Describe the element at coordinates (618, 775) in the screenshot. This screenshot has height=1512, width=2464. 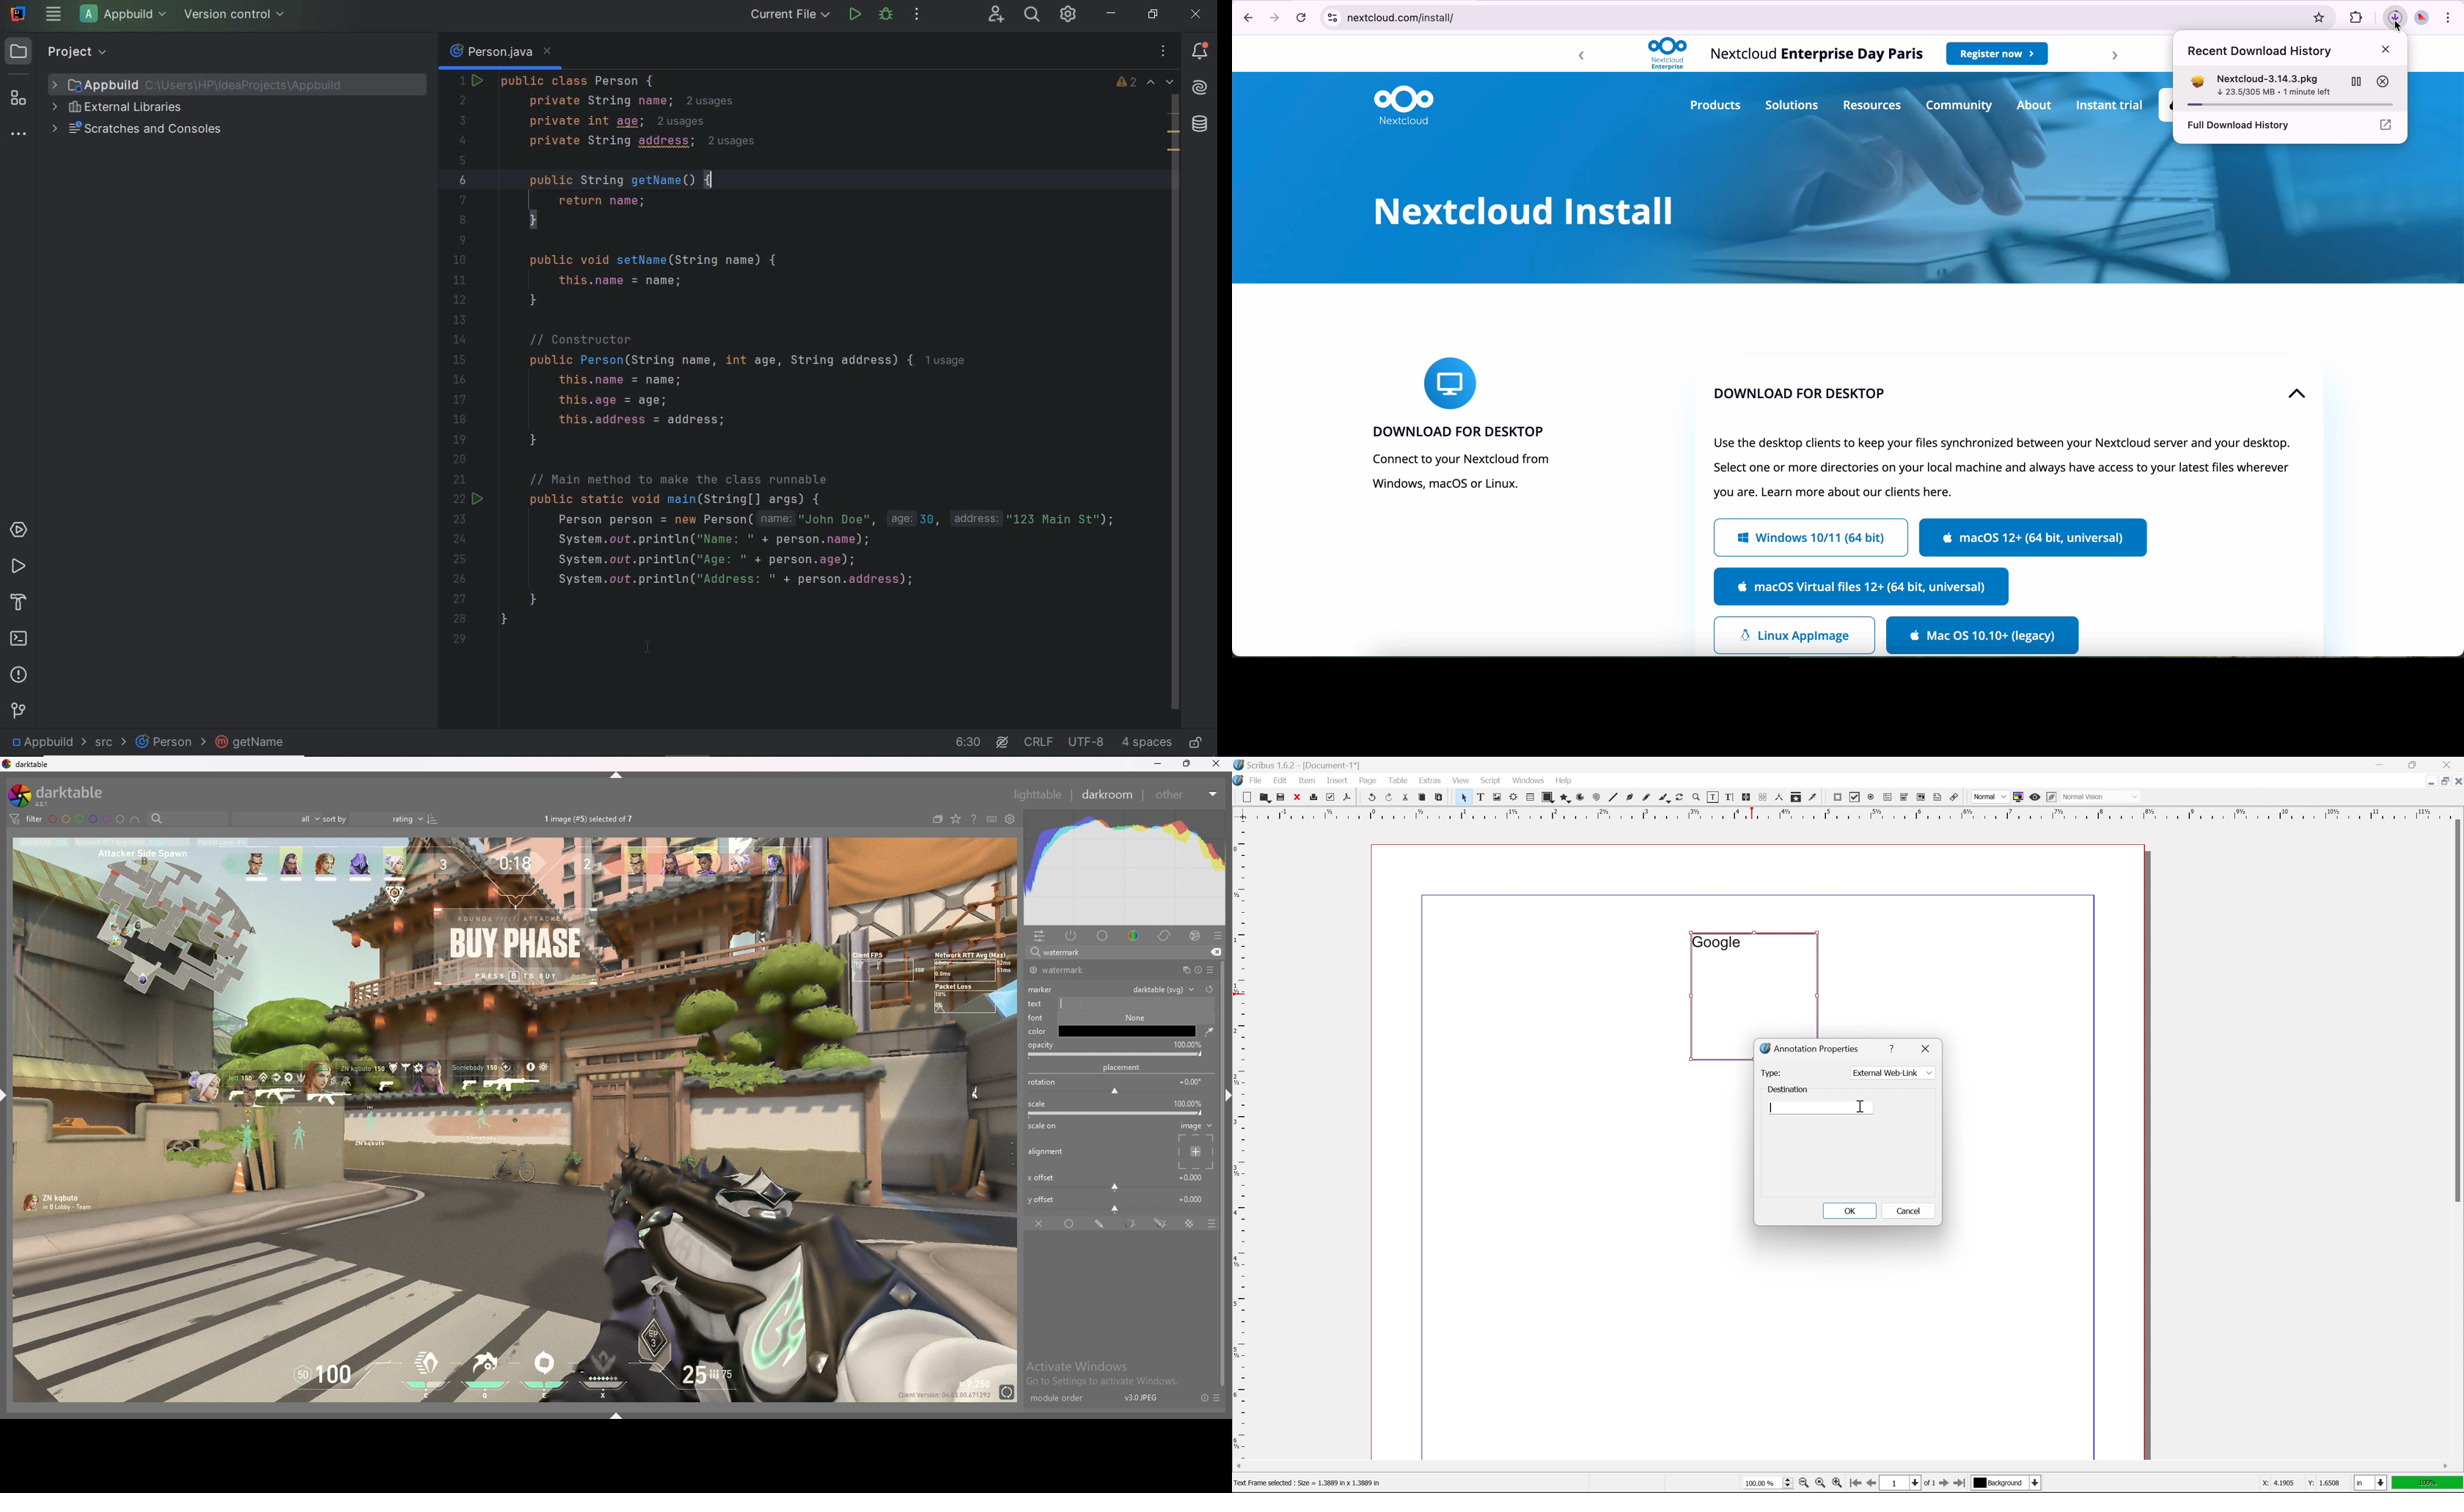
I see `hide` at that location.